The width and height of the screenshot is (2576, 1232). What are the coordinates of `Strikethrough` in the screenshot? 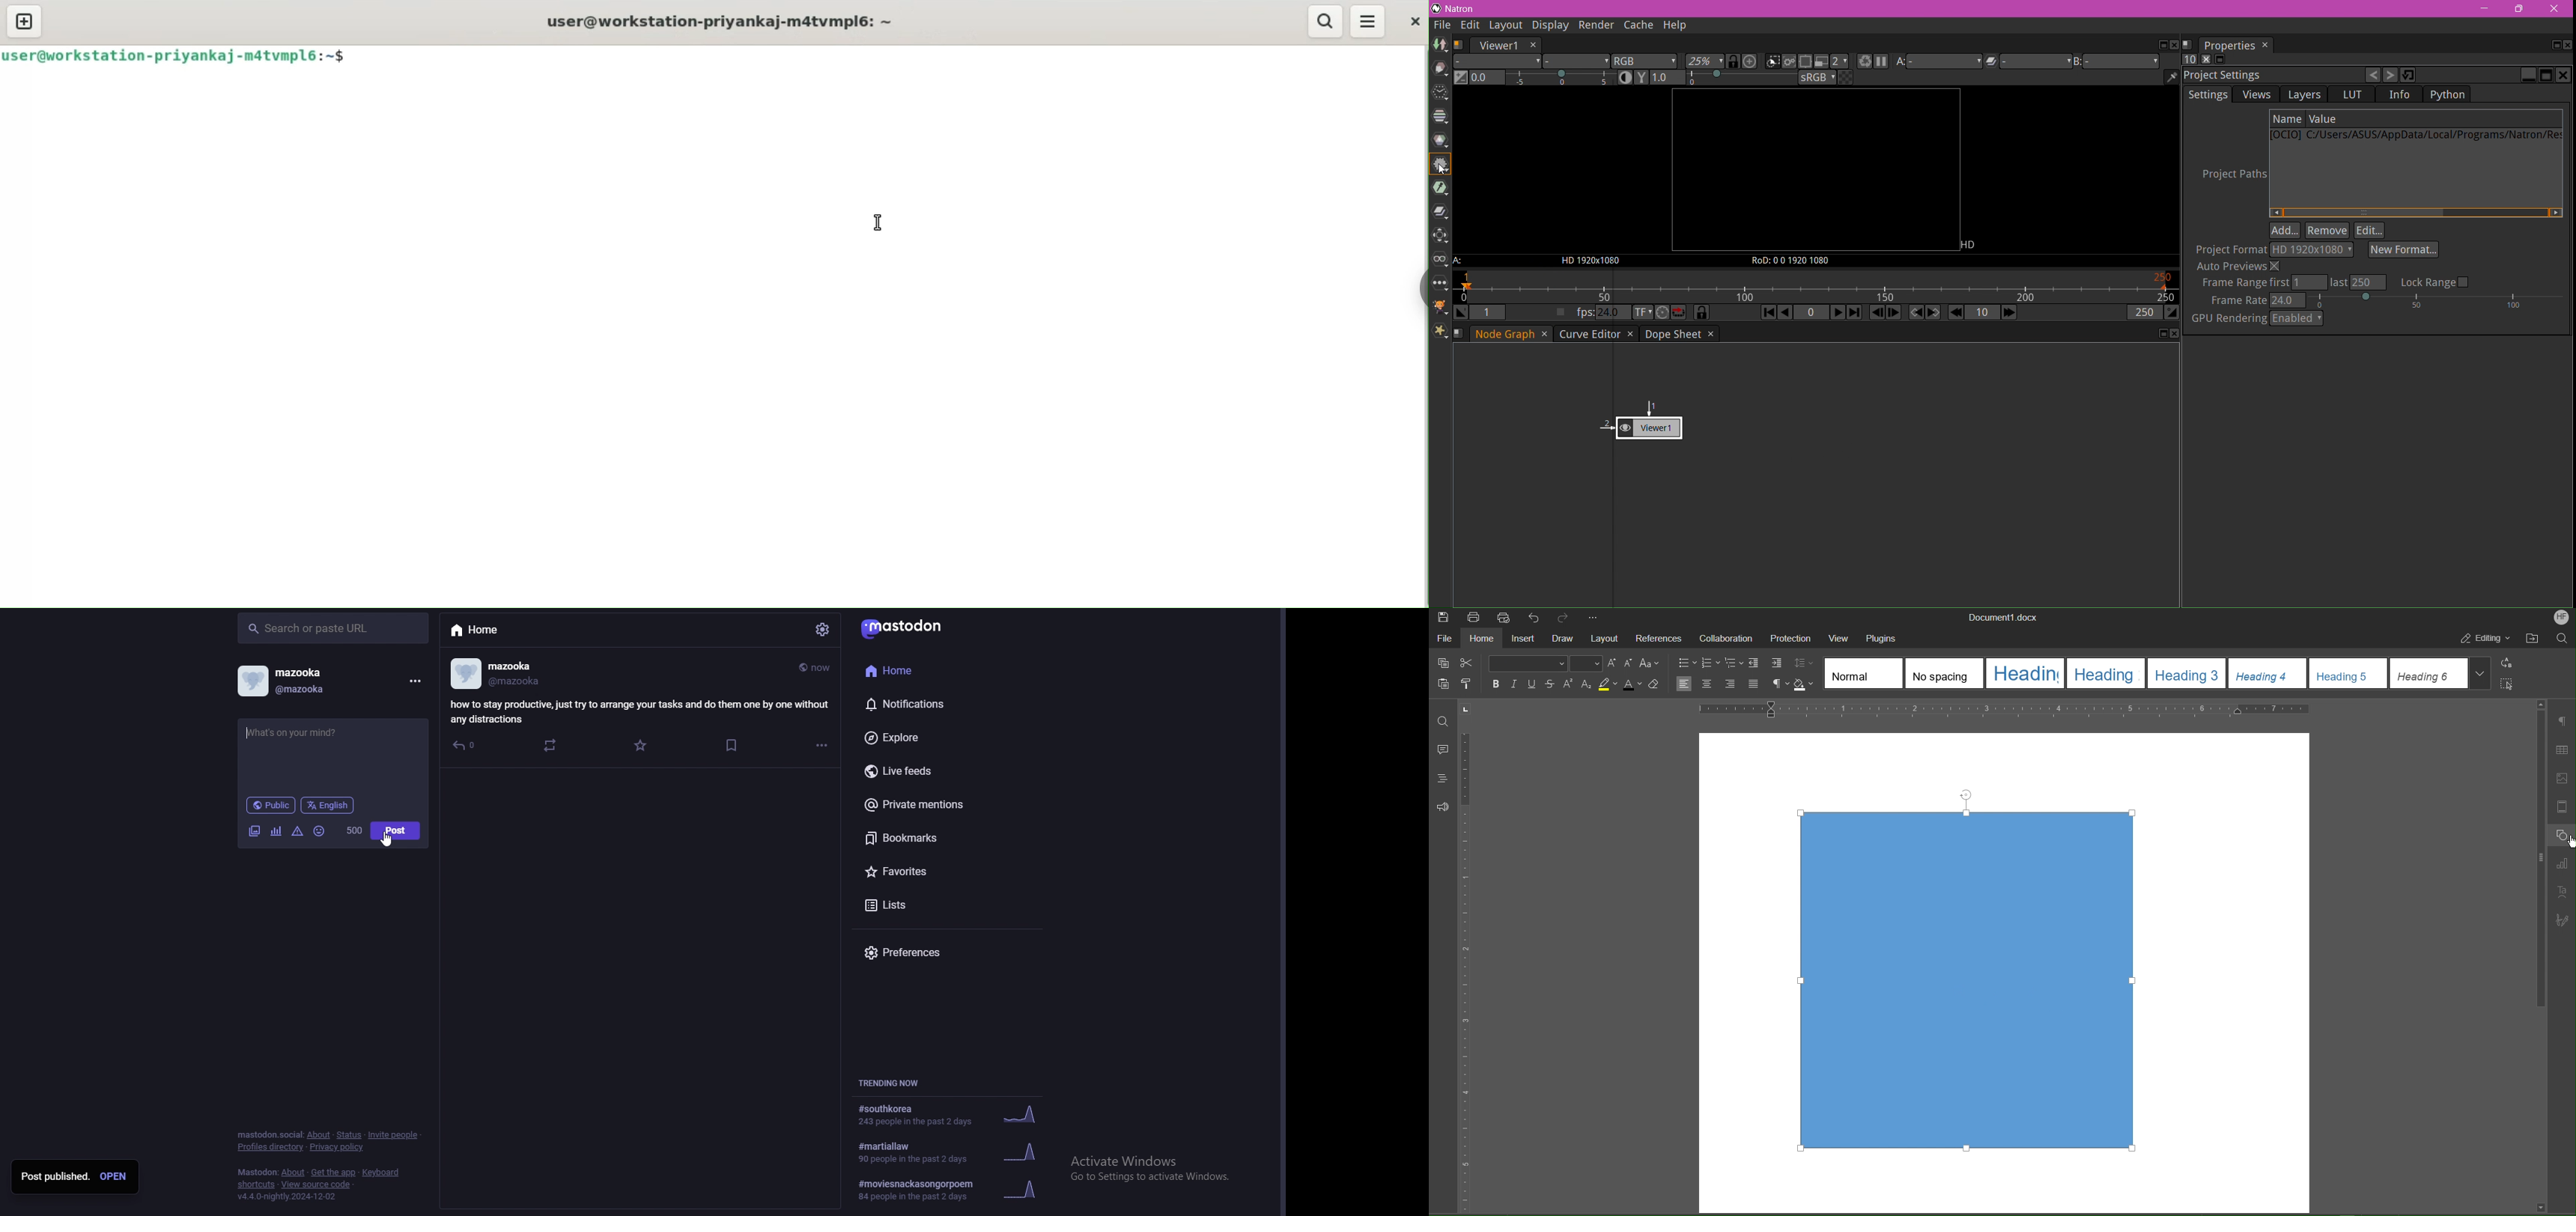 It's located at (1552, 685).